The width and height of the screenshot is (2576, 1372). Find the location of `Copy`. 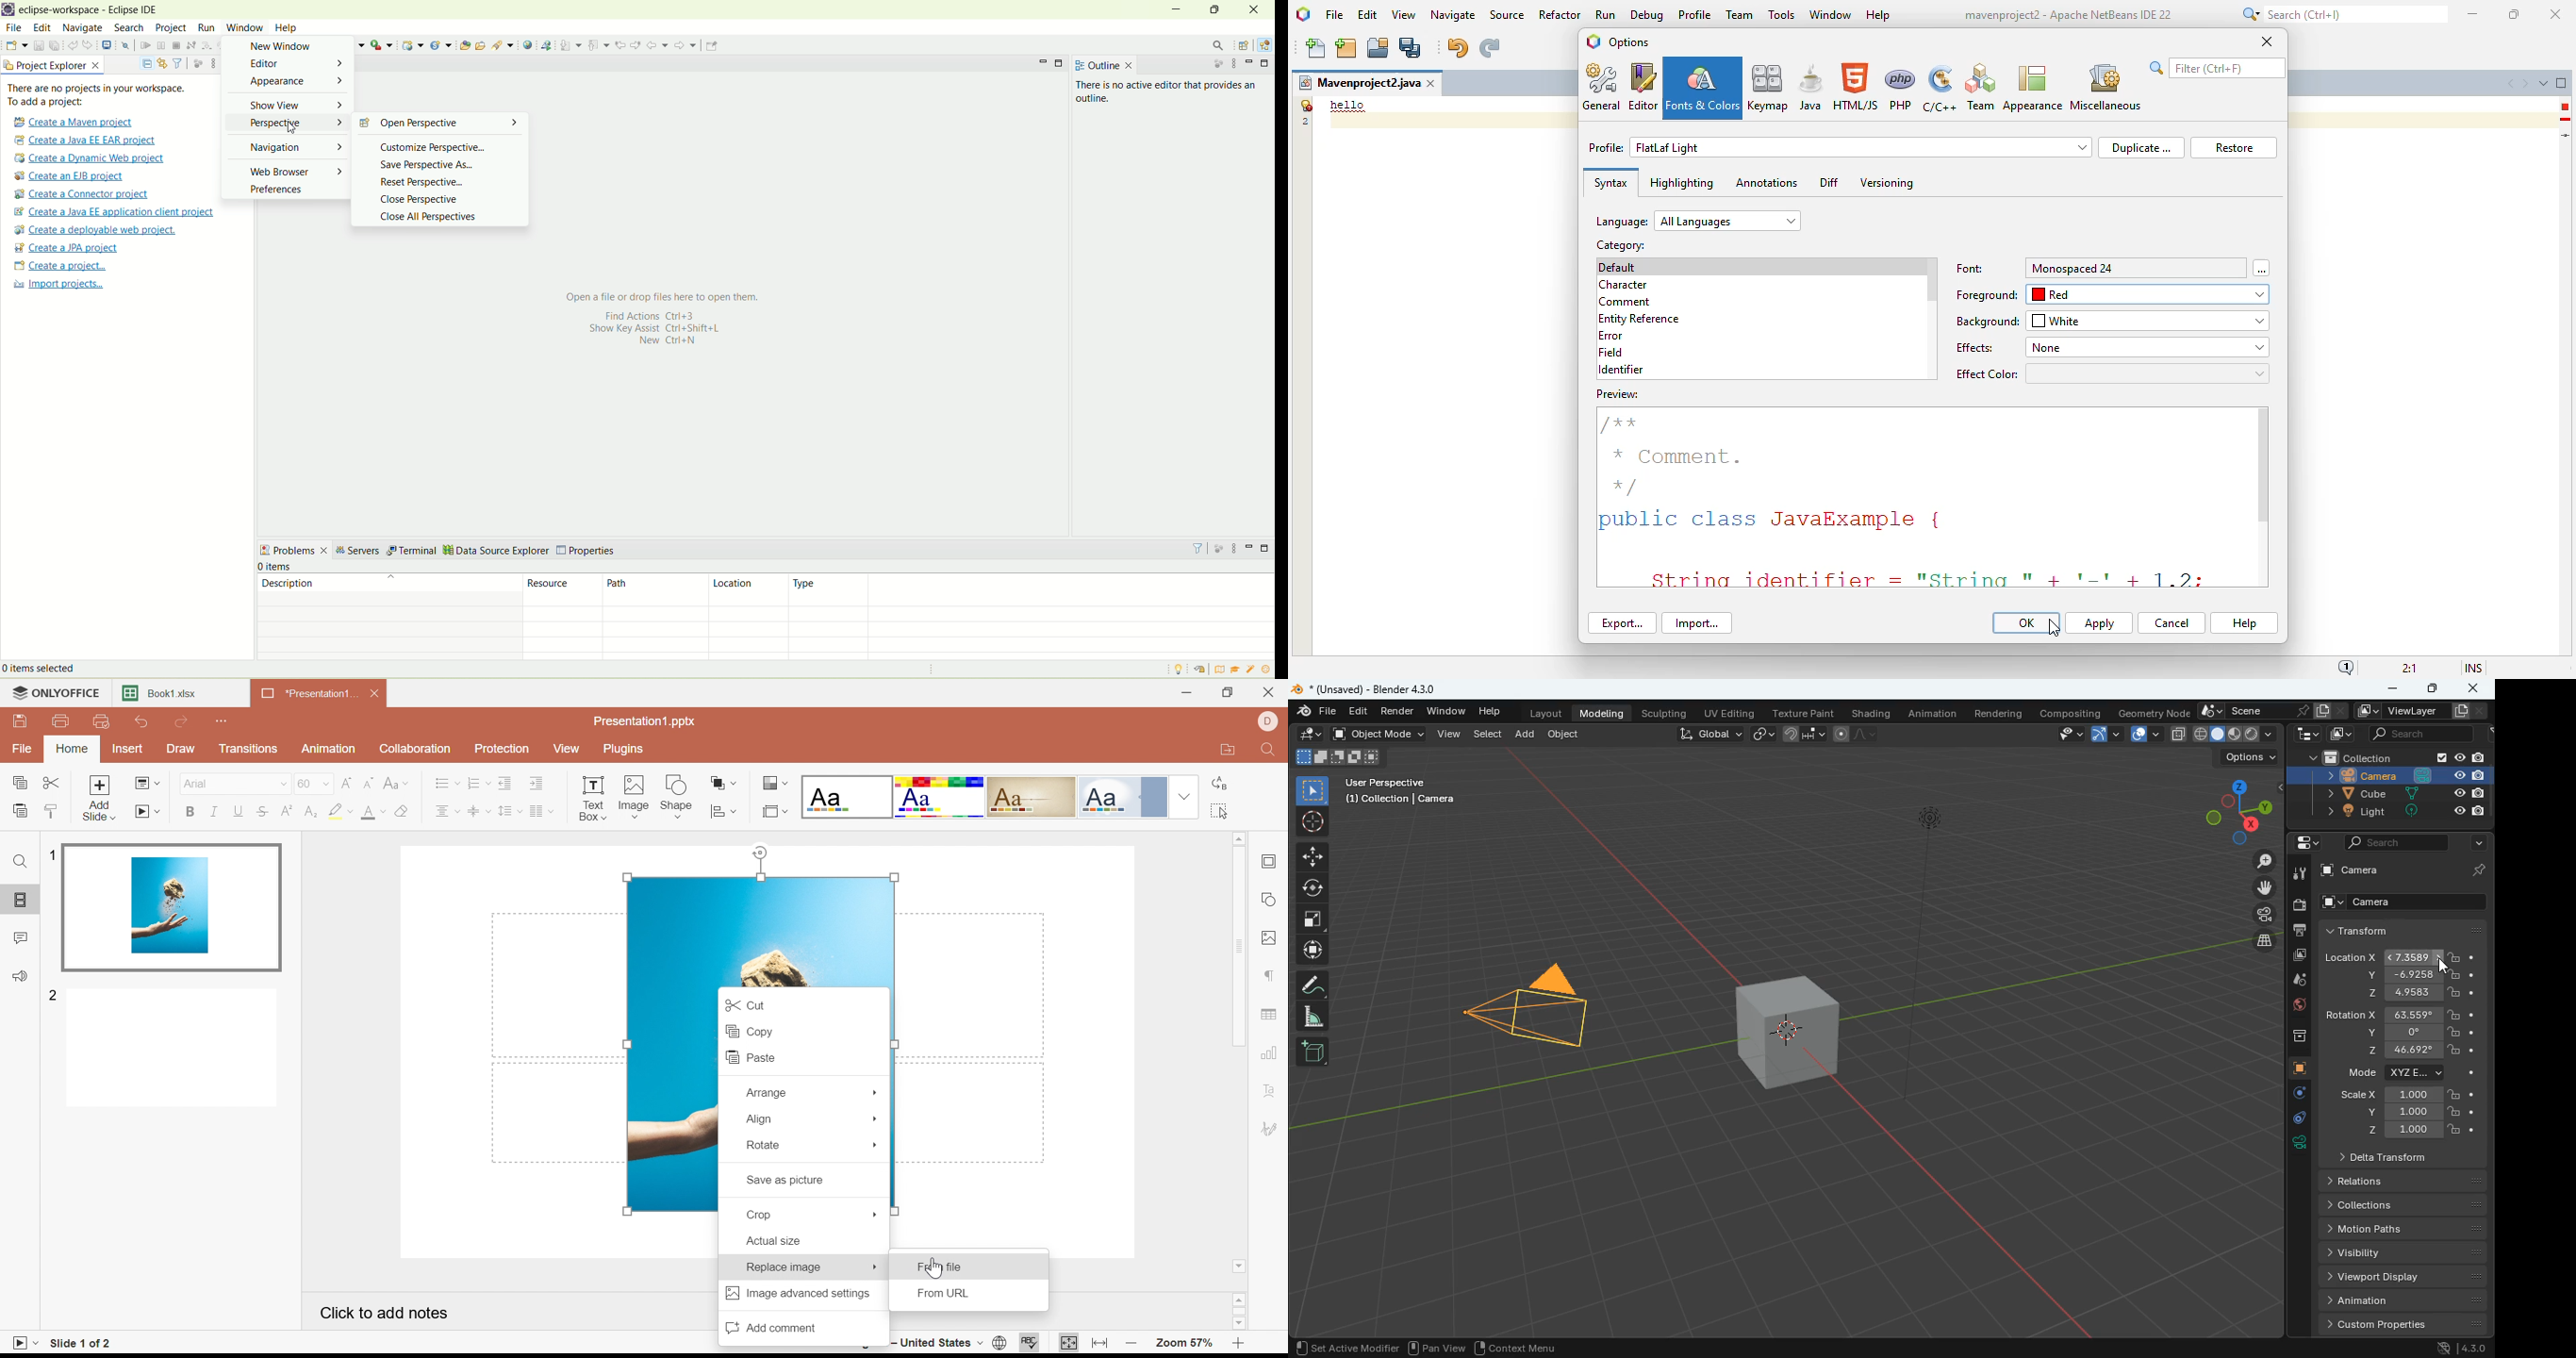

Copy is located at coordinates (19, 780).